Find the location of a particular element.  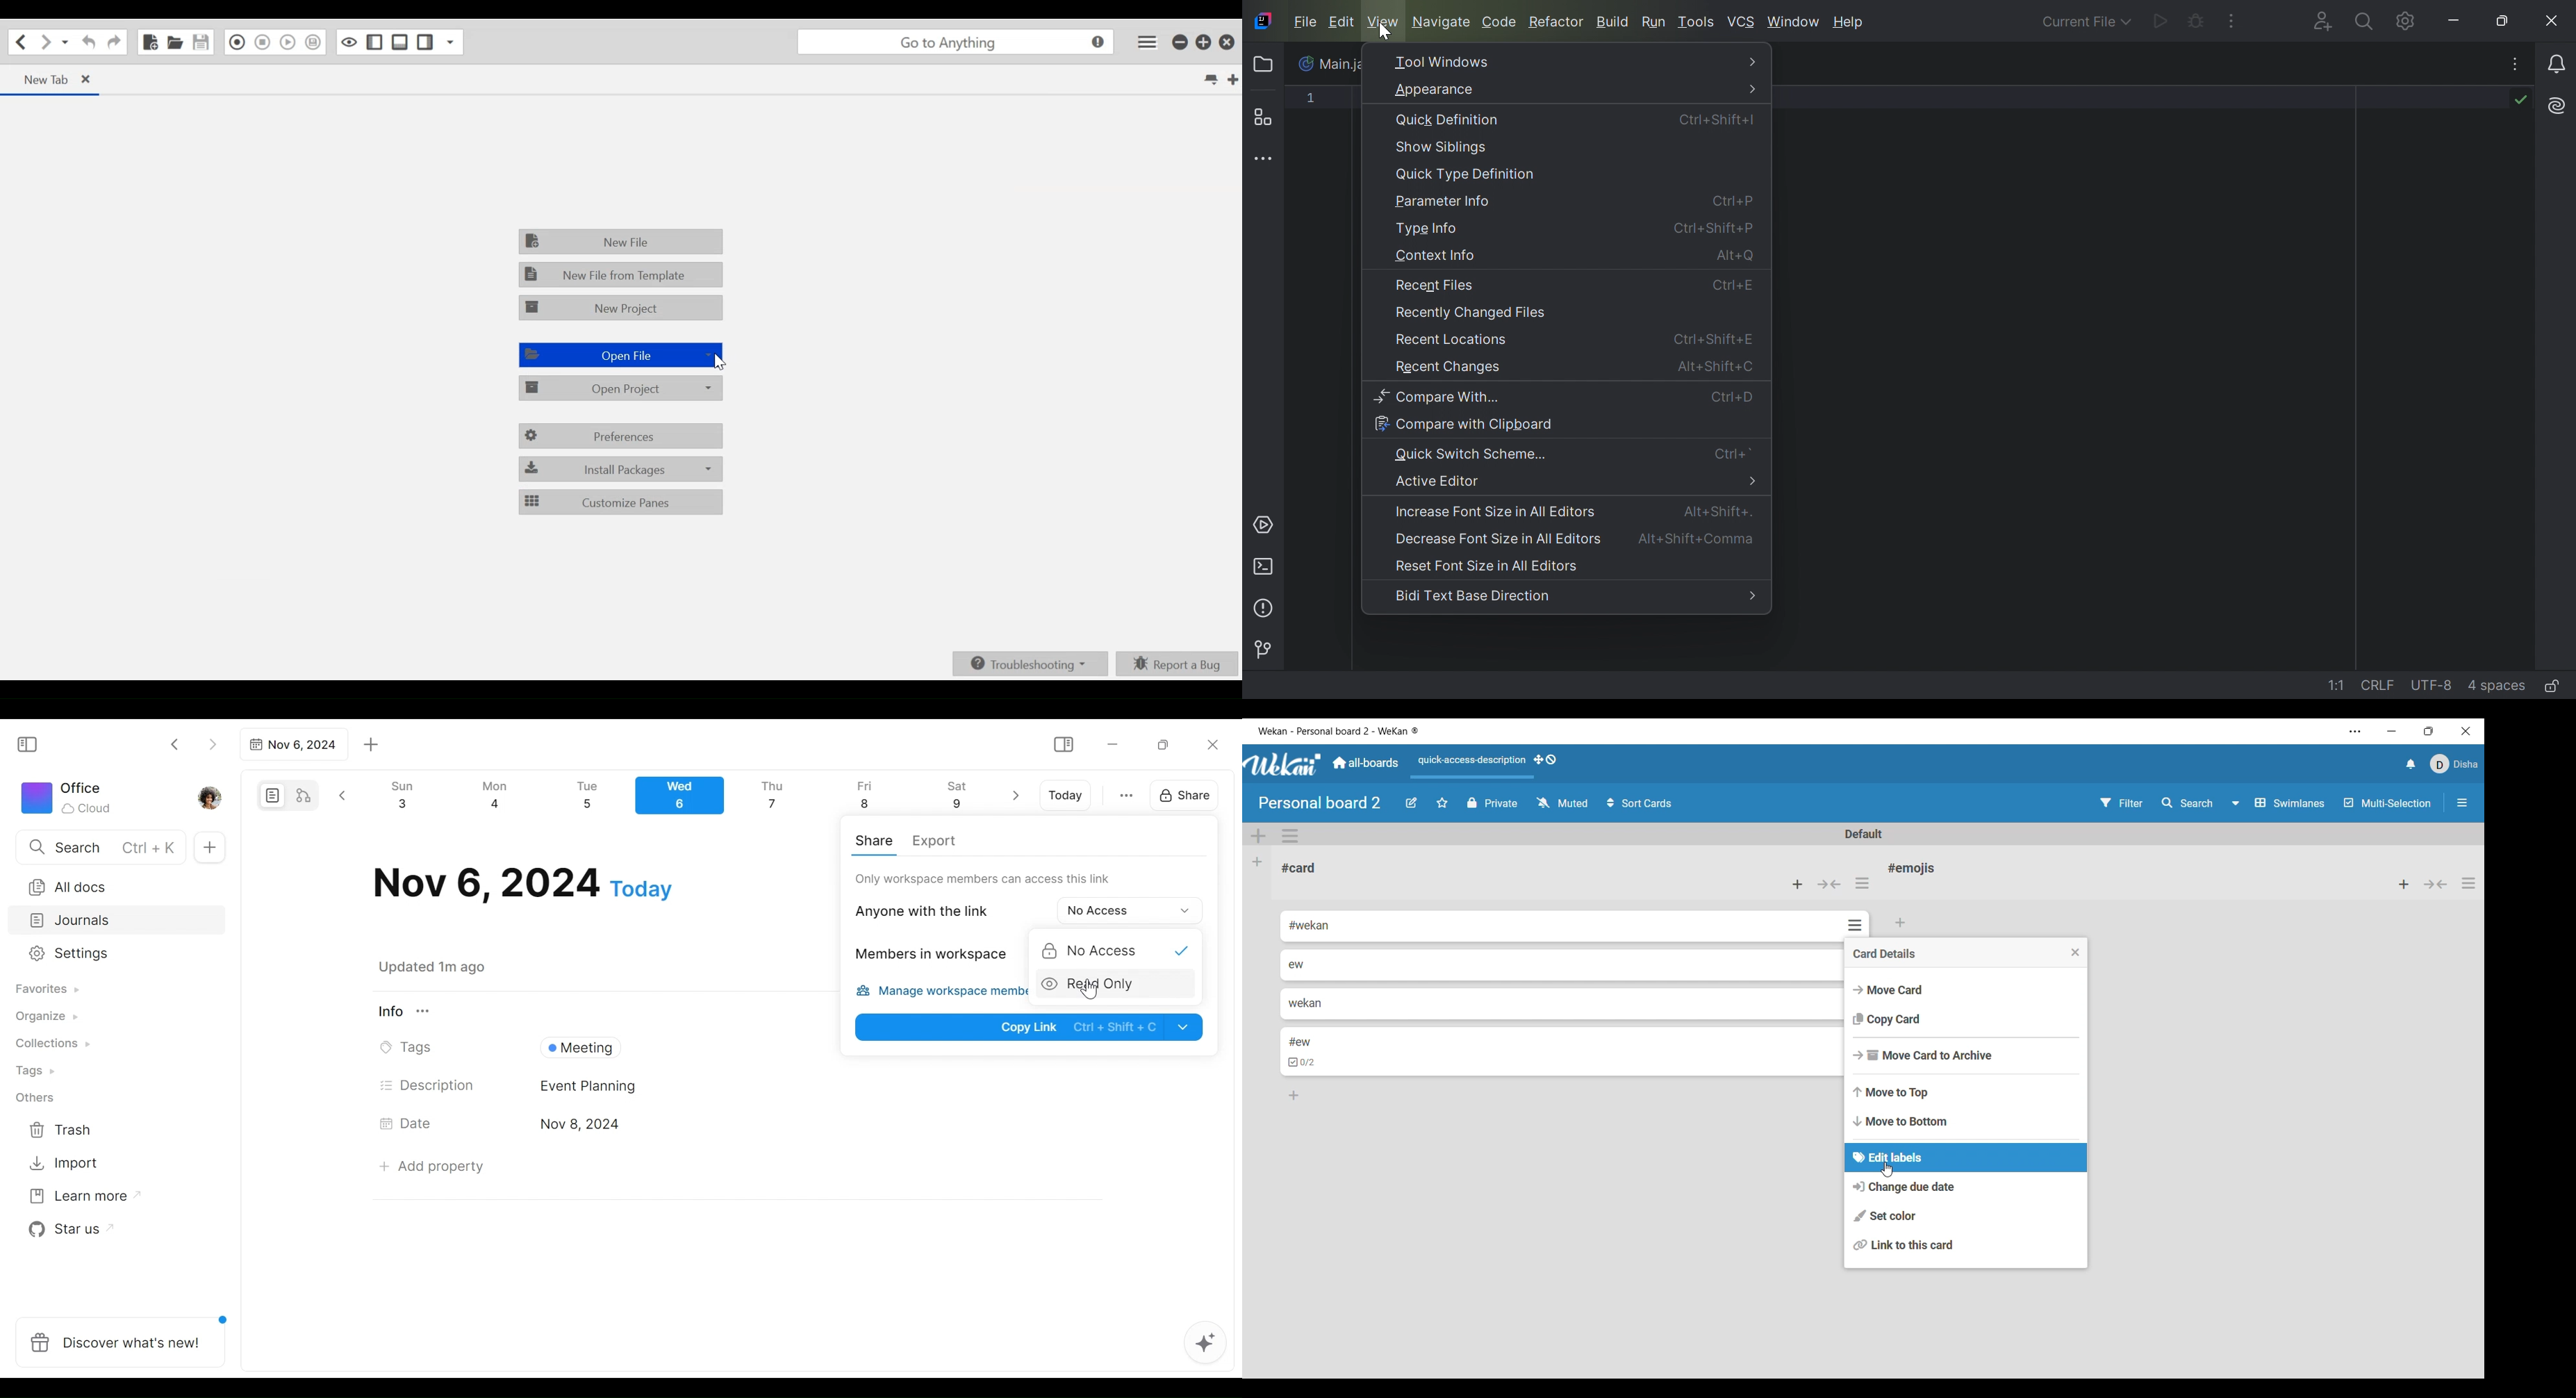

Settings is located at coordinates (107, 954).